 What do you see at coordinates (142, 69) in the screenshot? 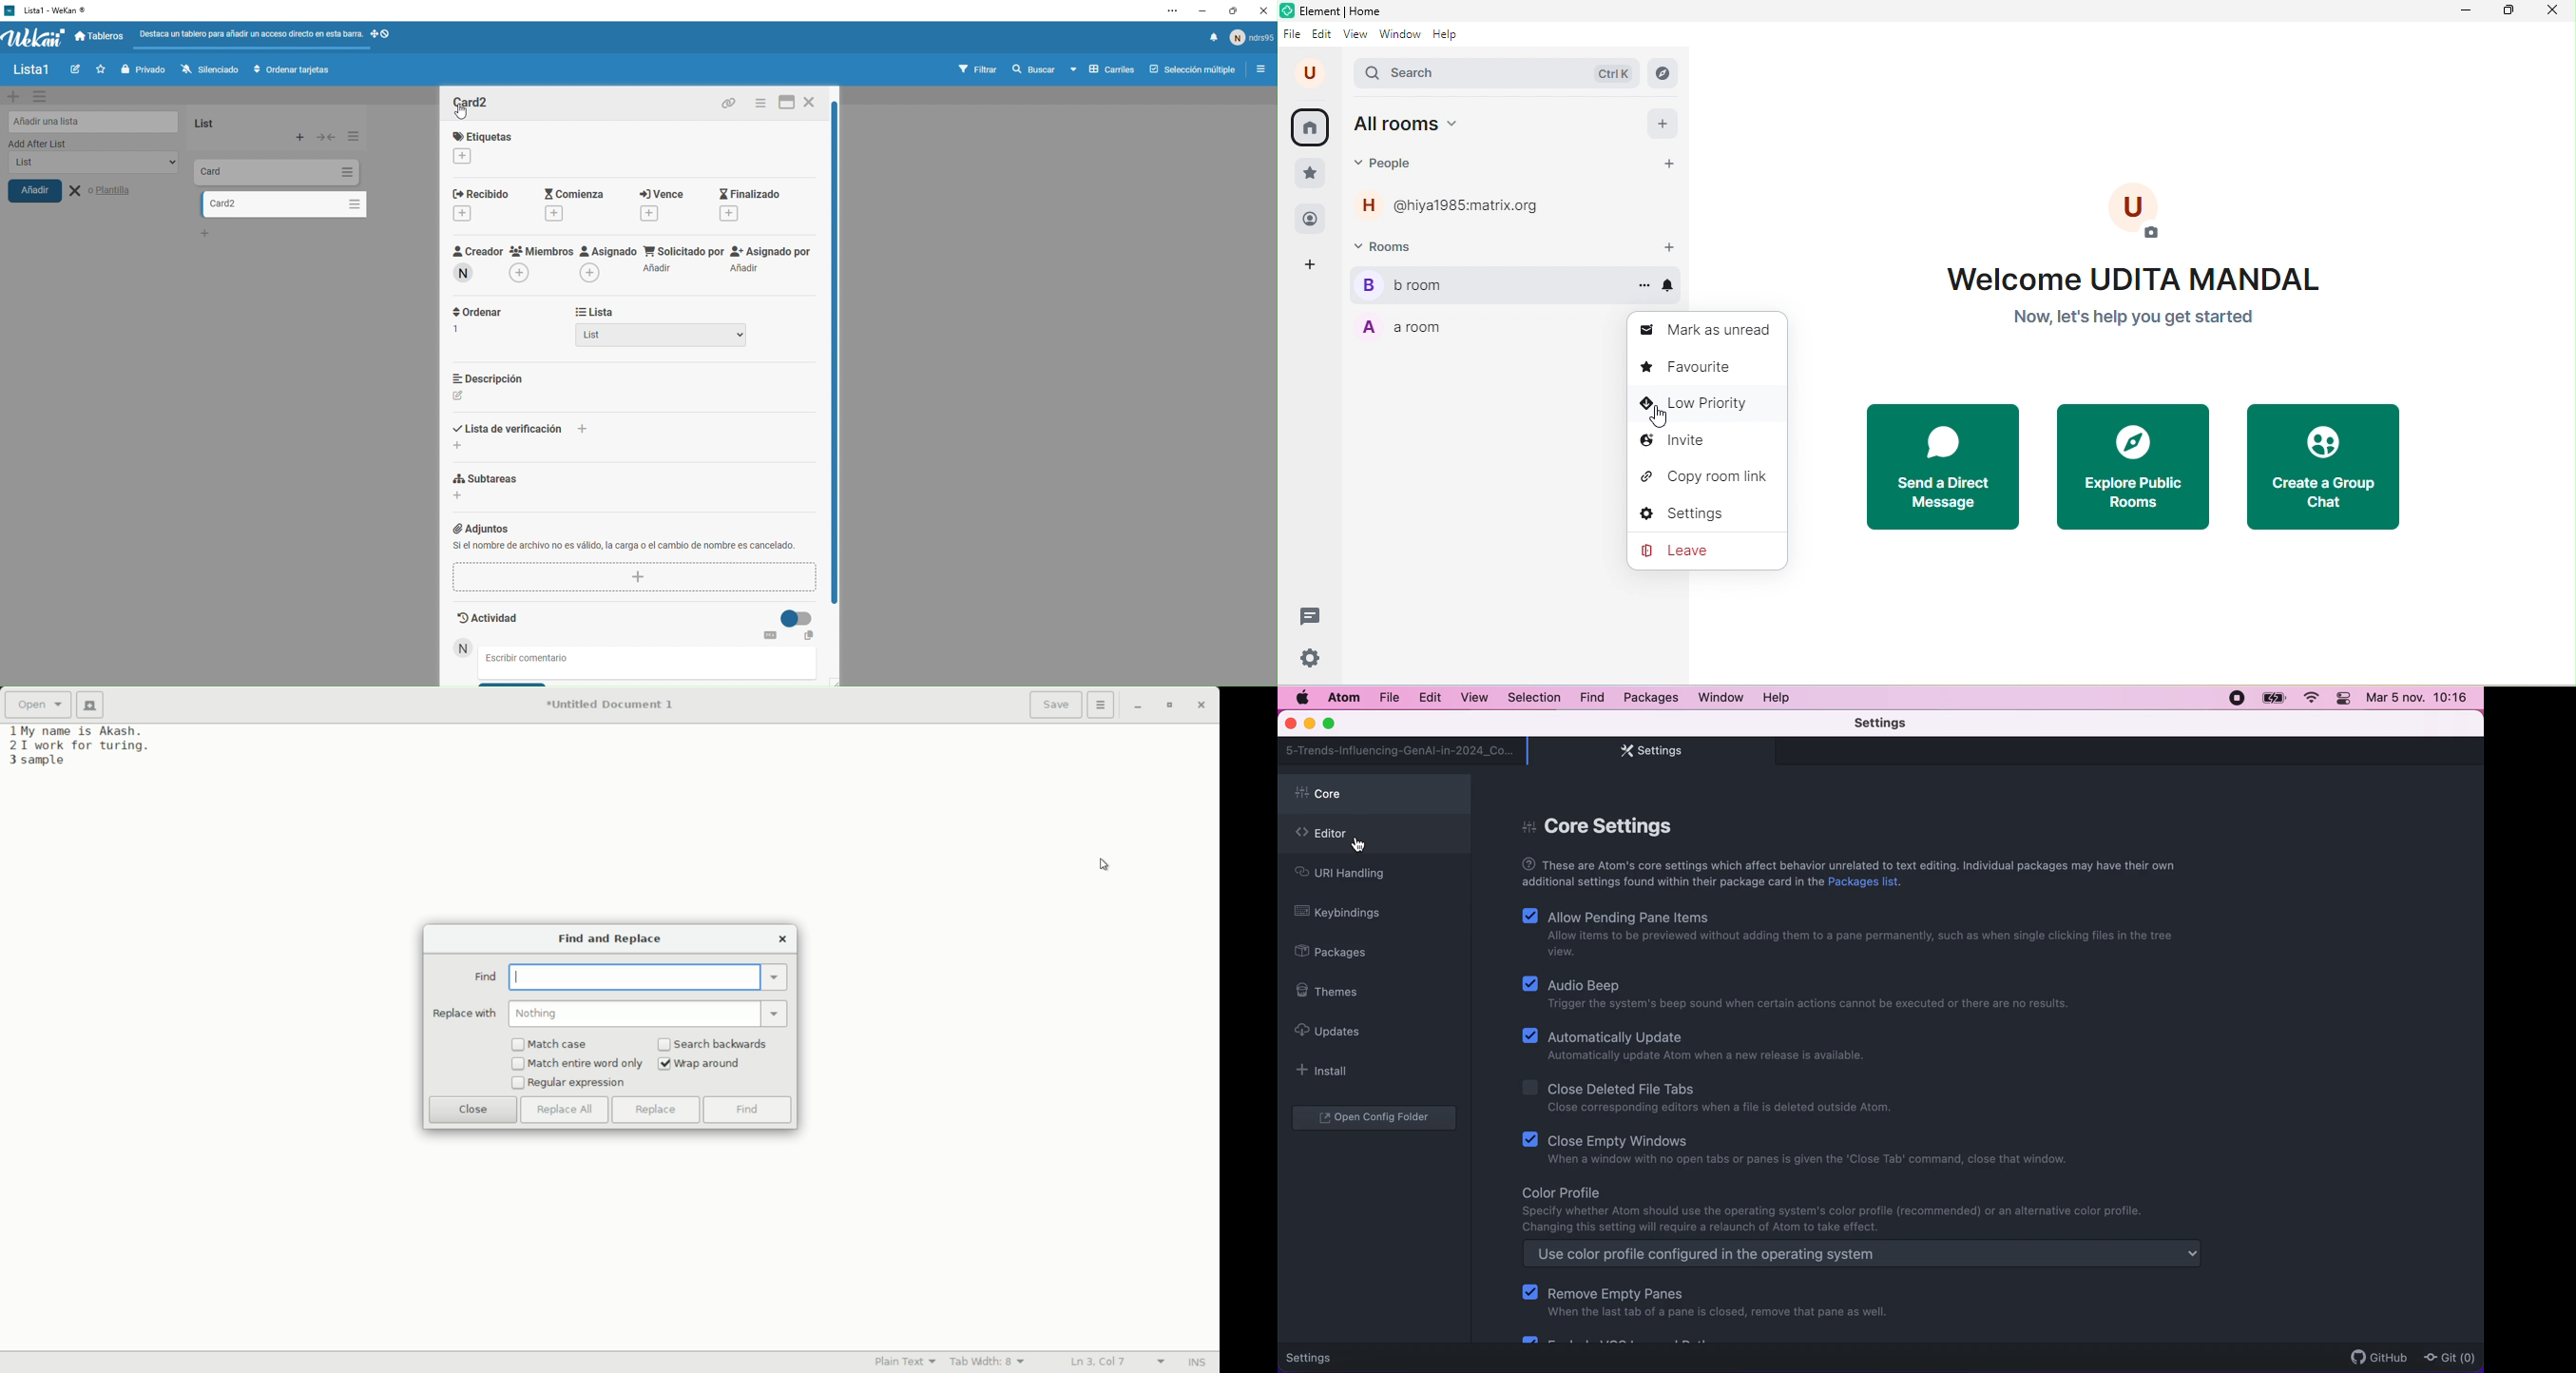
I see `privado` at bounding box center [142, 69].